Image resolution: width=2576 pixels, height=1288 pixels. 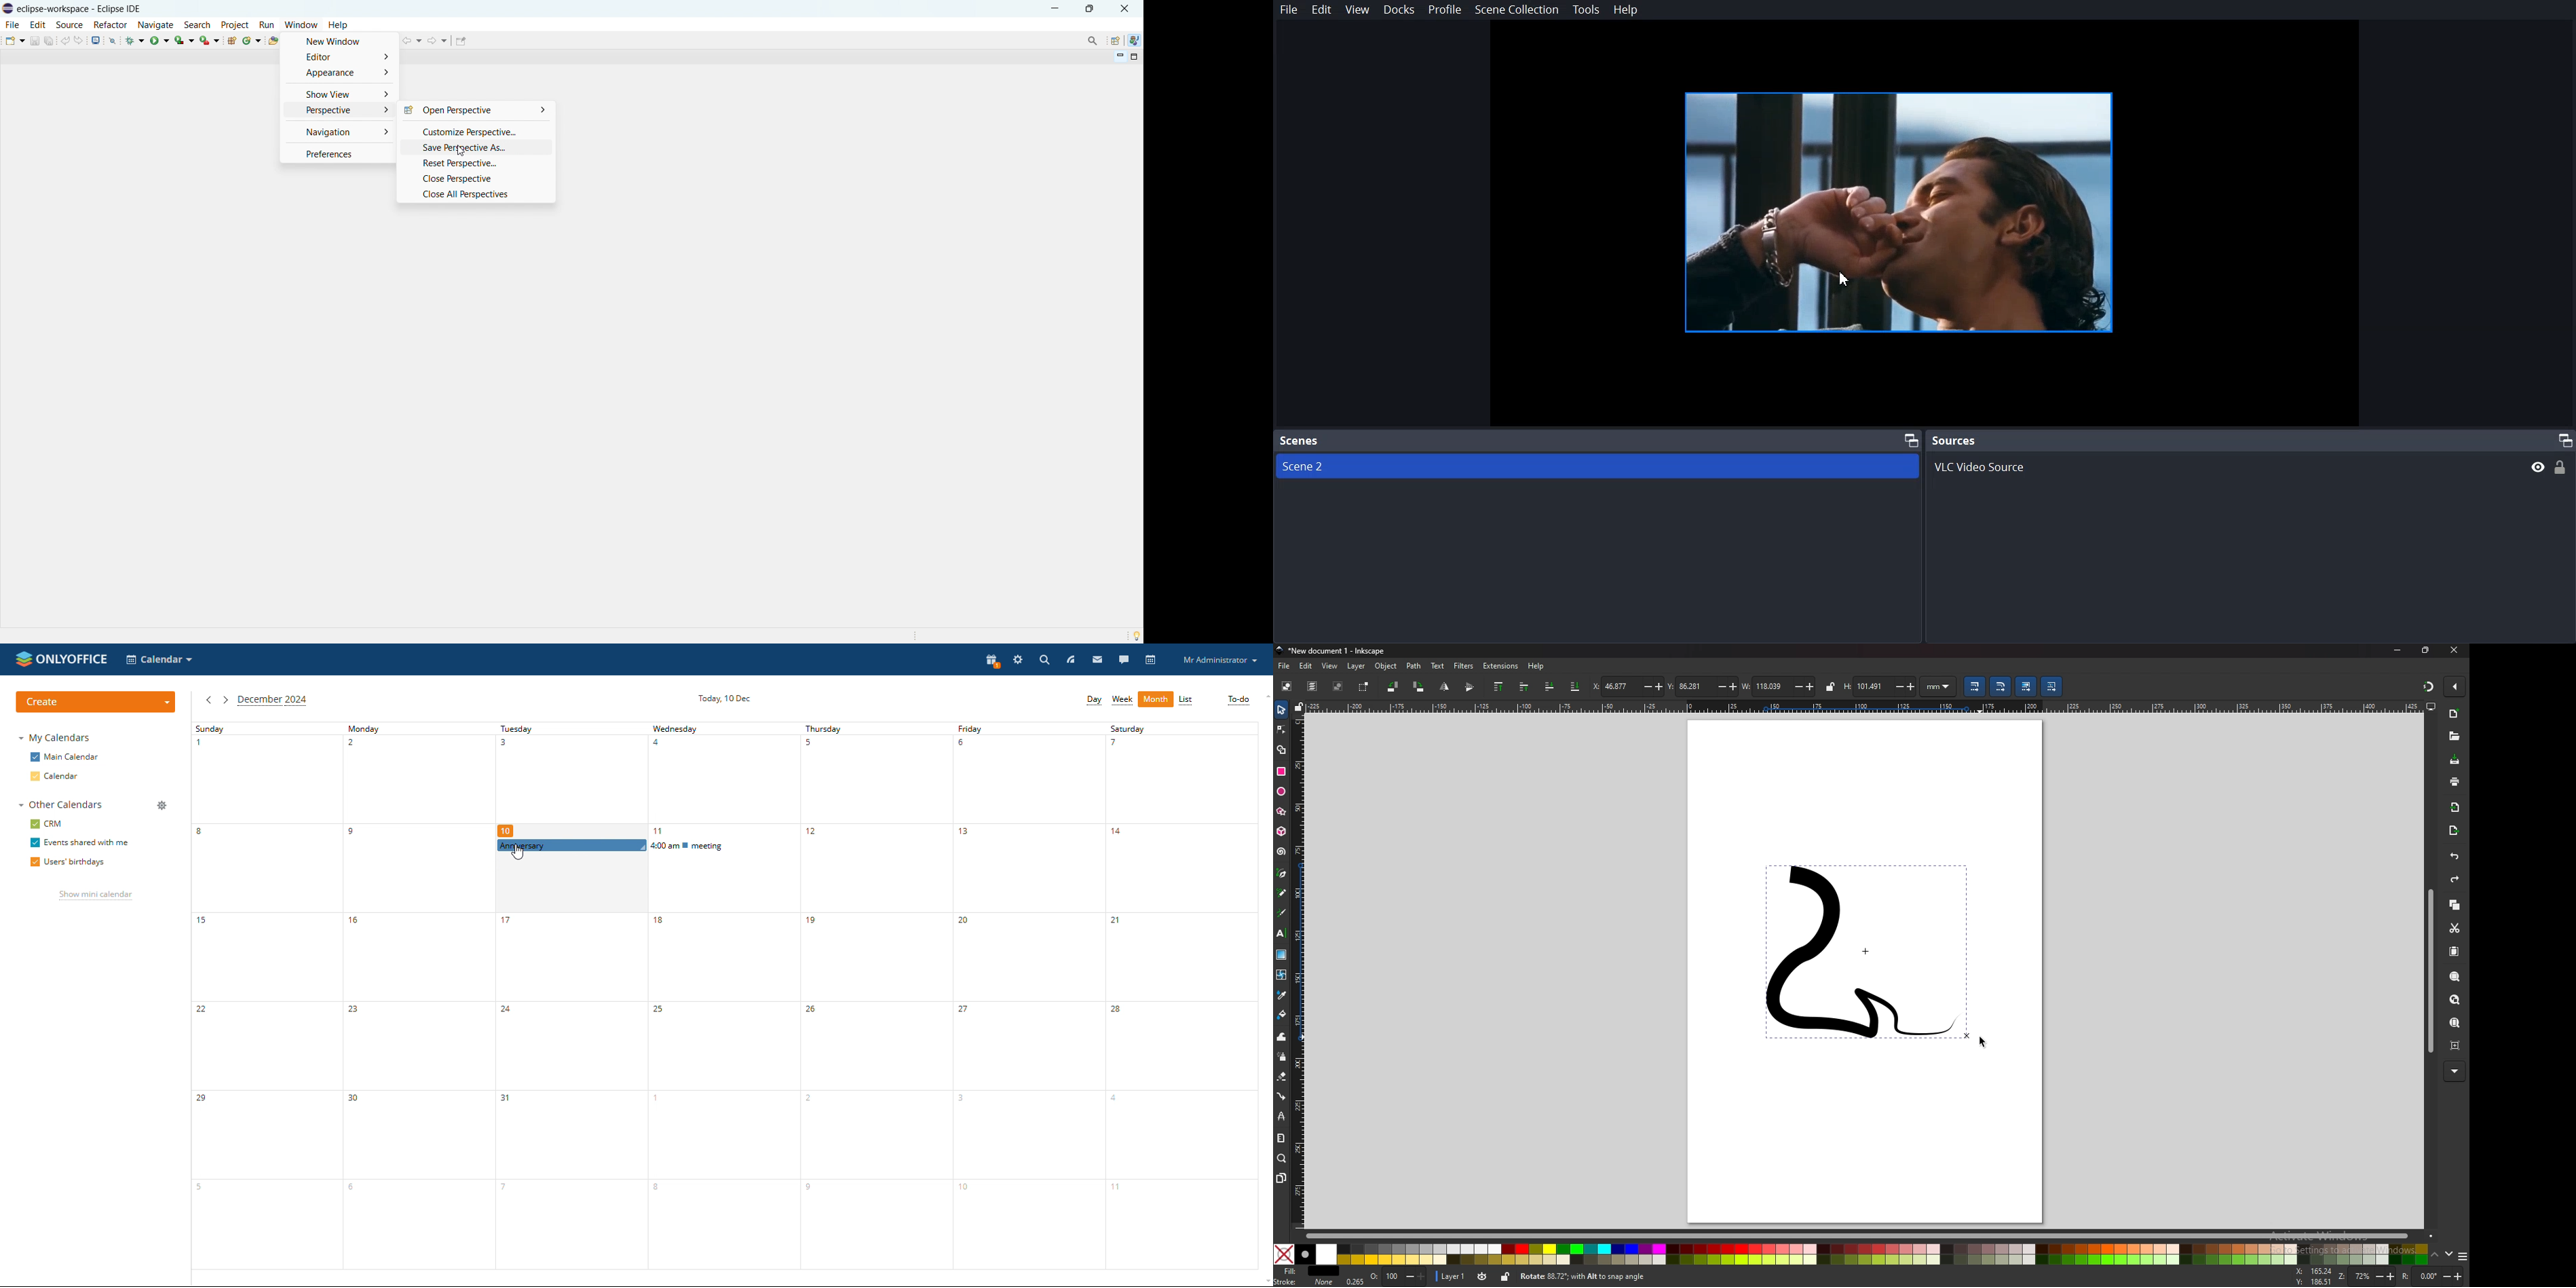 What do you see at coordinates (2456, 685) in the screenshot?
I see `enable snapping` at bounding box center [2456, 685].